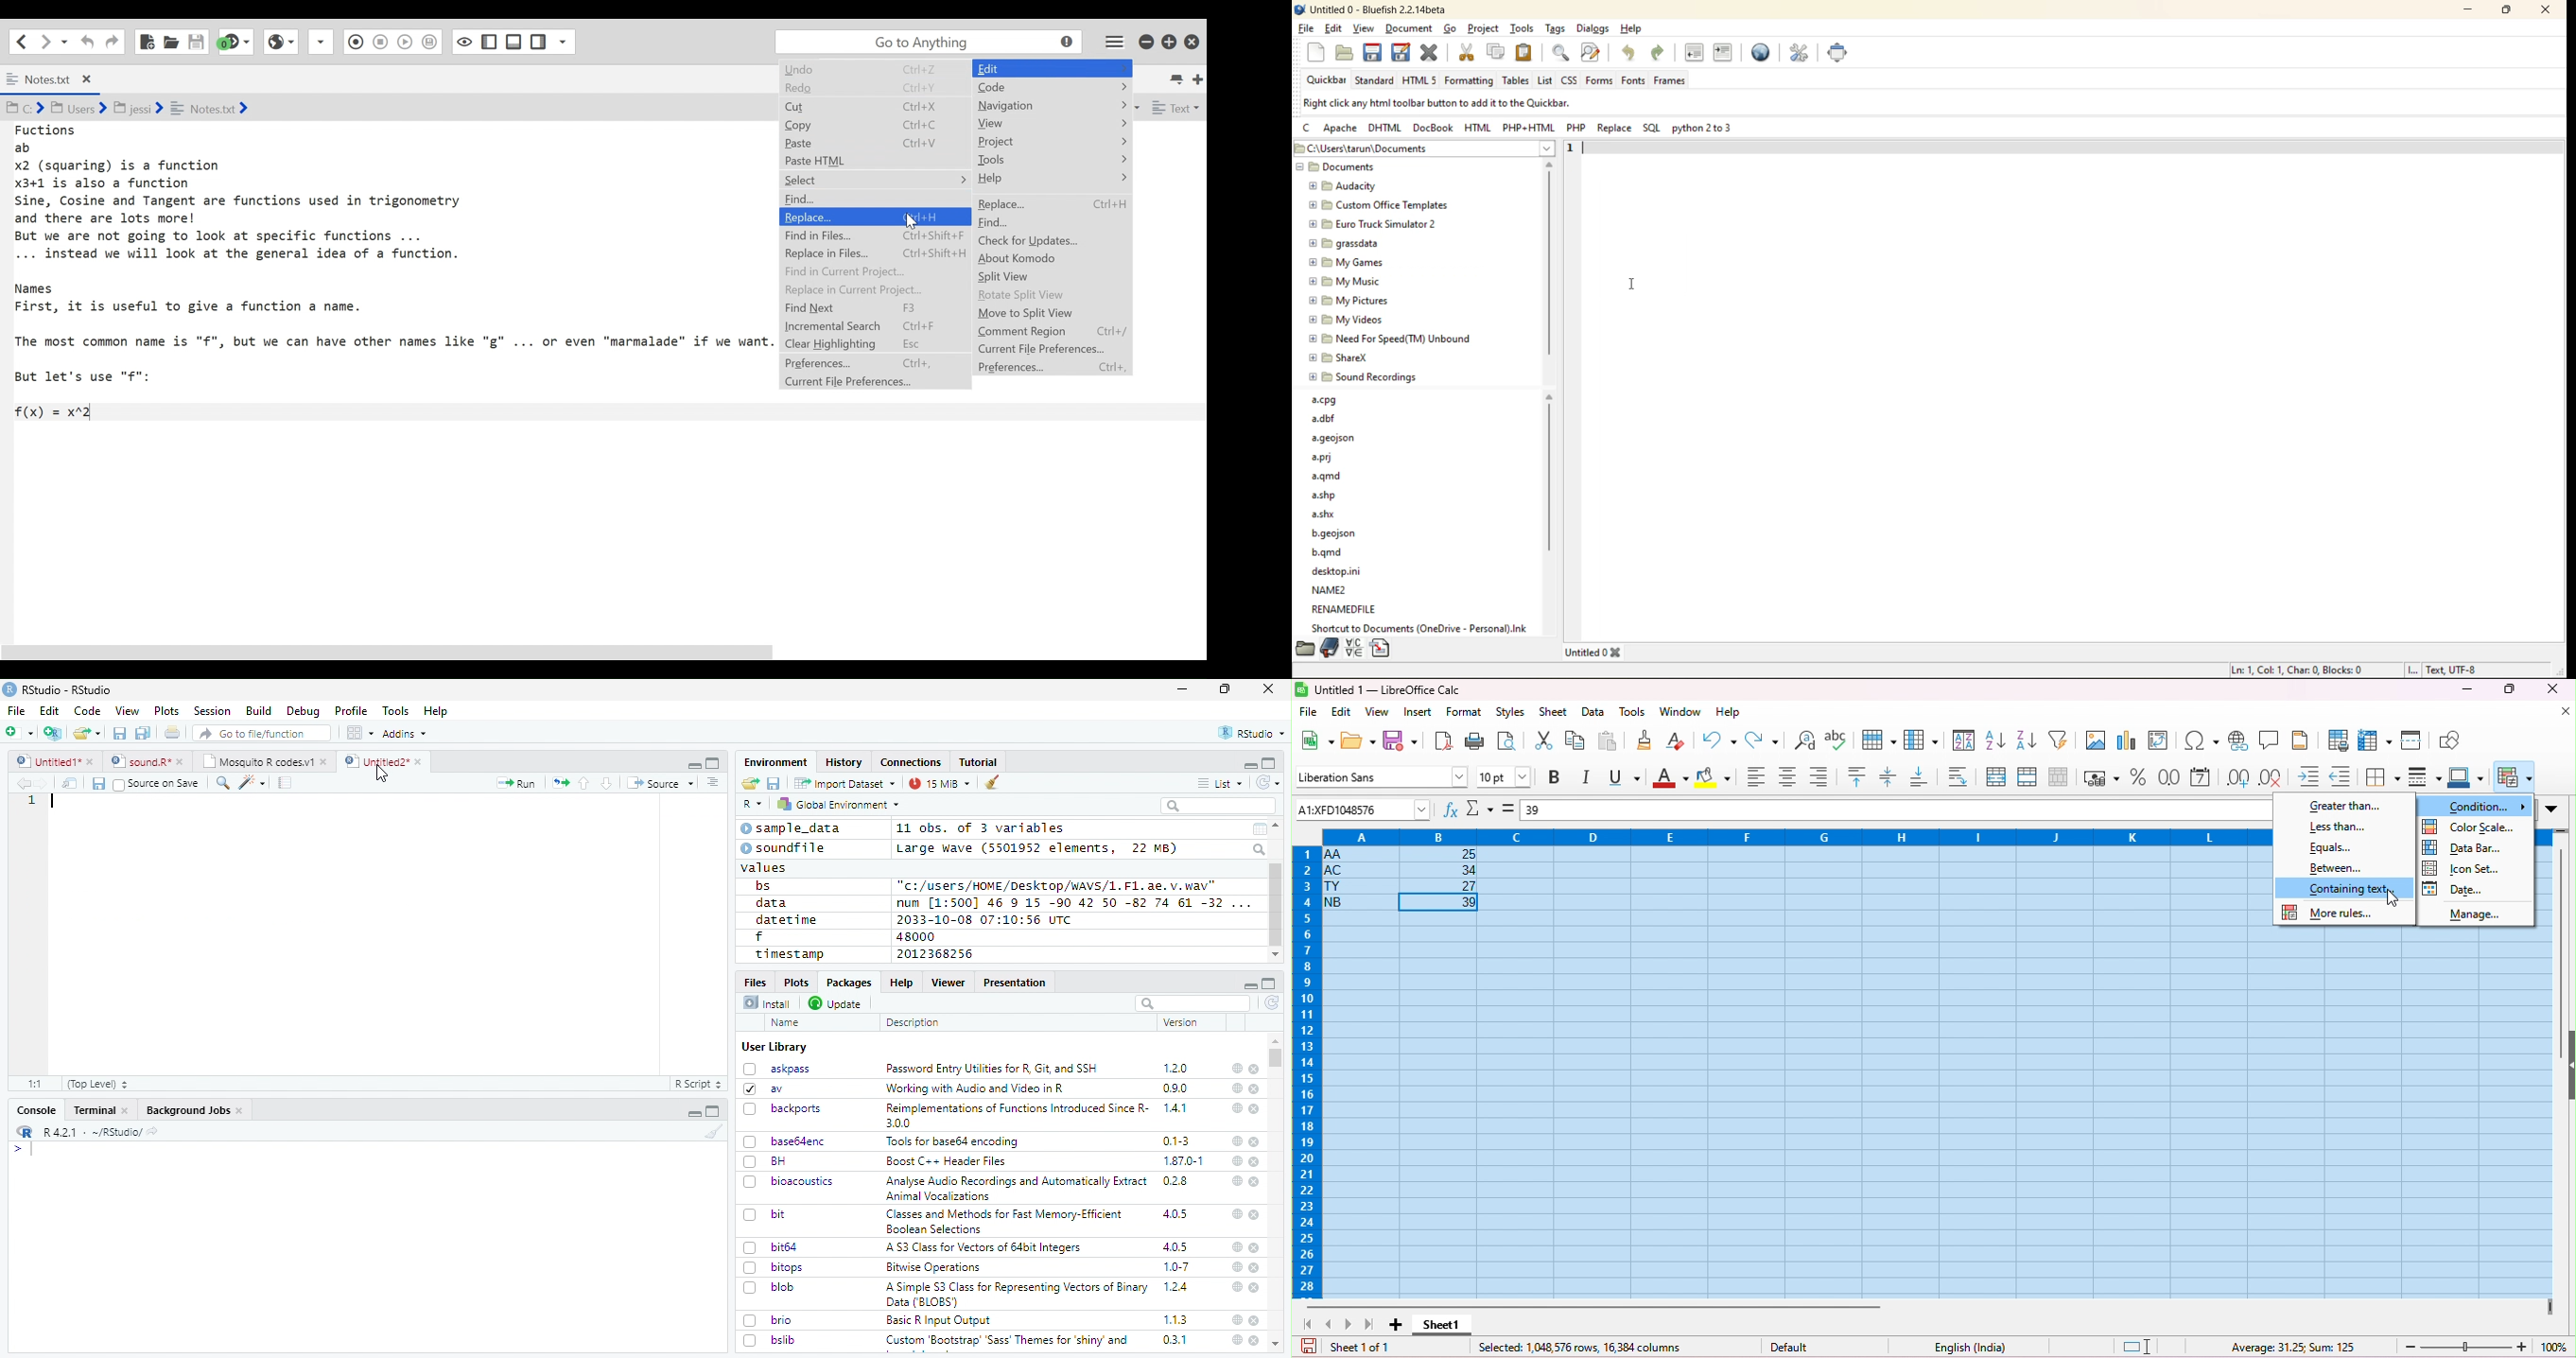 This screenshot has width=2576, height=1372. Describe the element at coordinates (1269, 984) in the screenshot. I see `full screen` at that location.